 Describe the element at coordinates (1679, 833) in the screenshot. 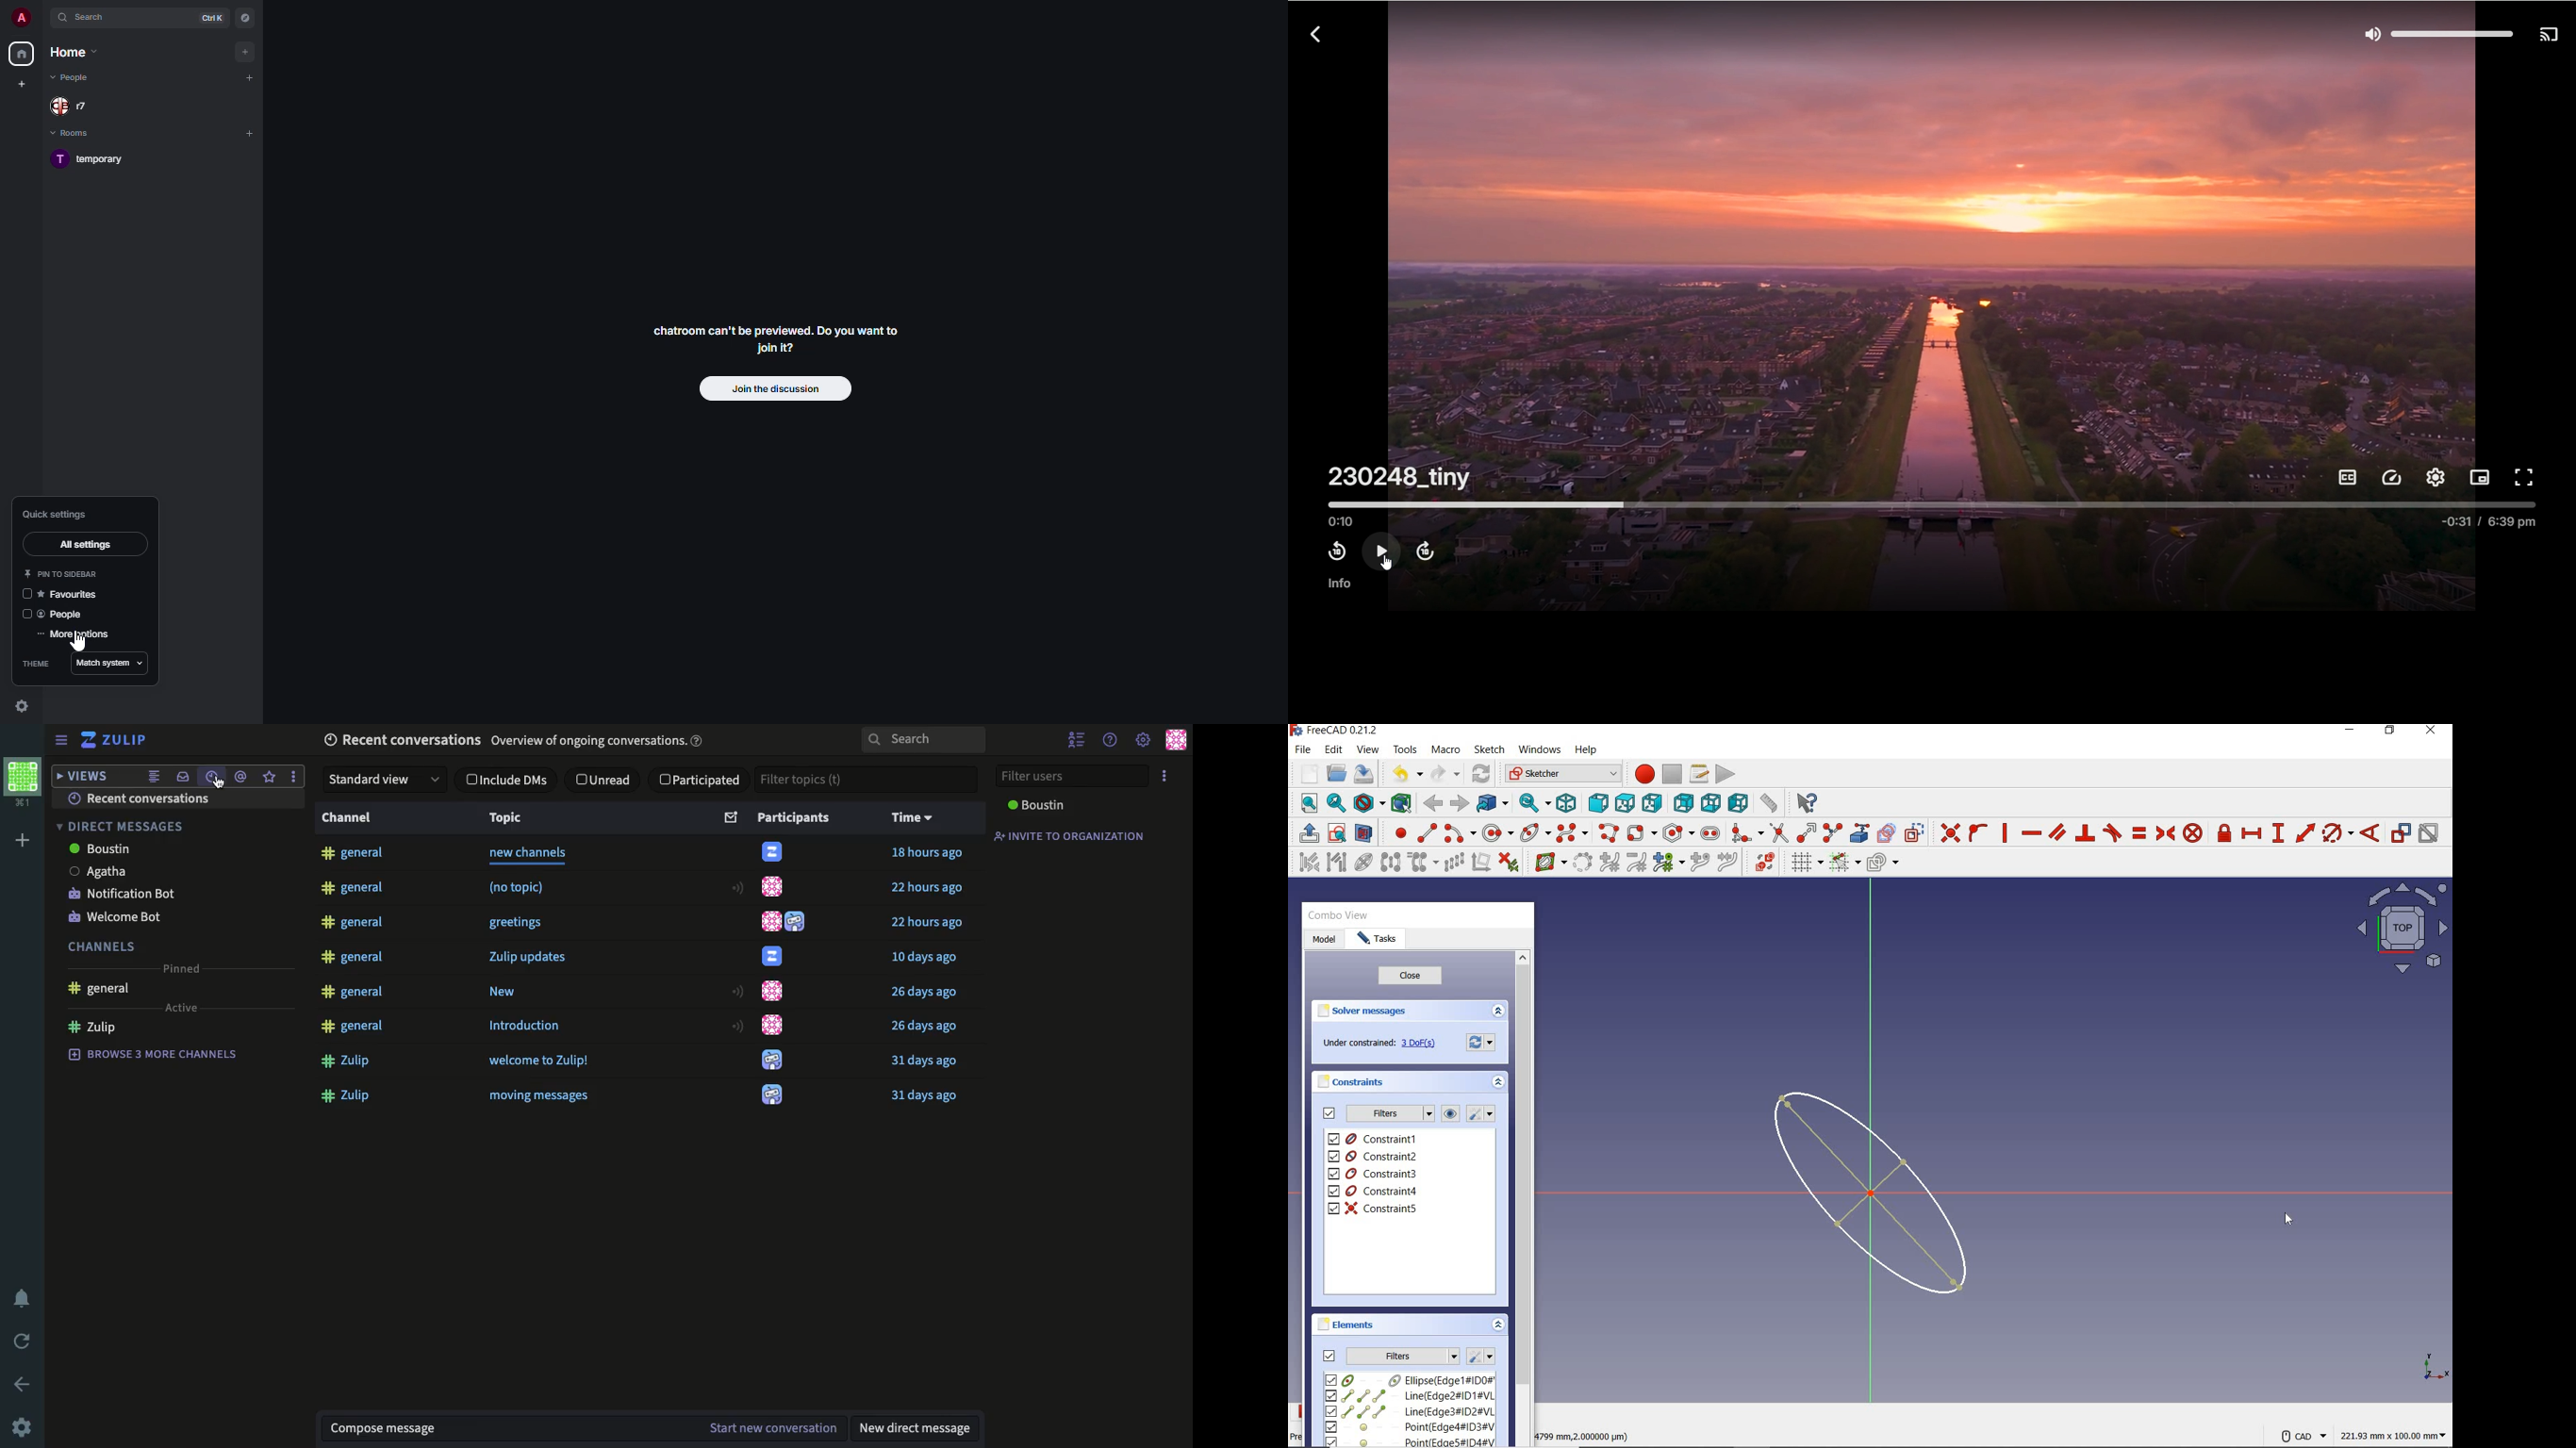

I see `create regular polygon` at that location.